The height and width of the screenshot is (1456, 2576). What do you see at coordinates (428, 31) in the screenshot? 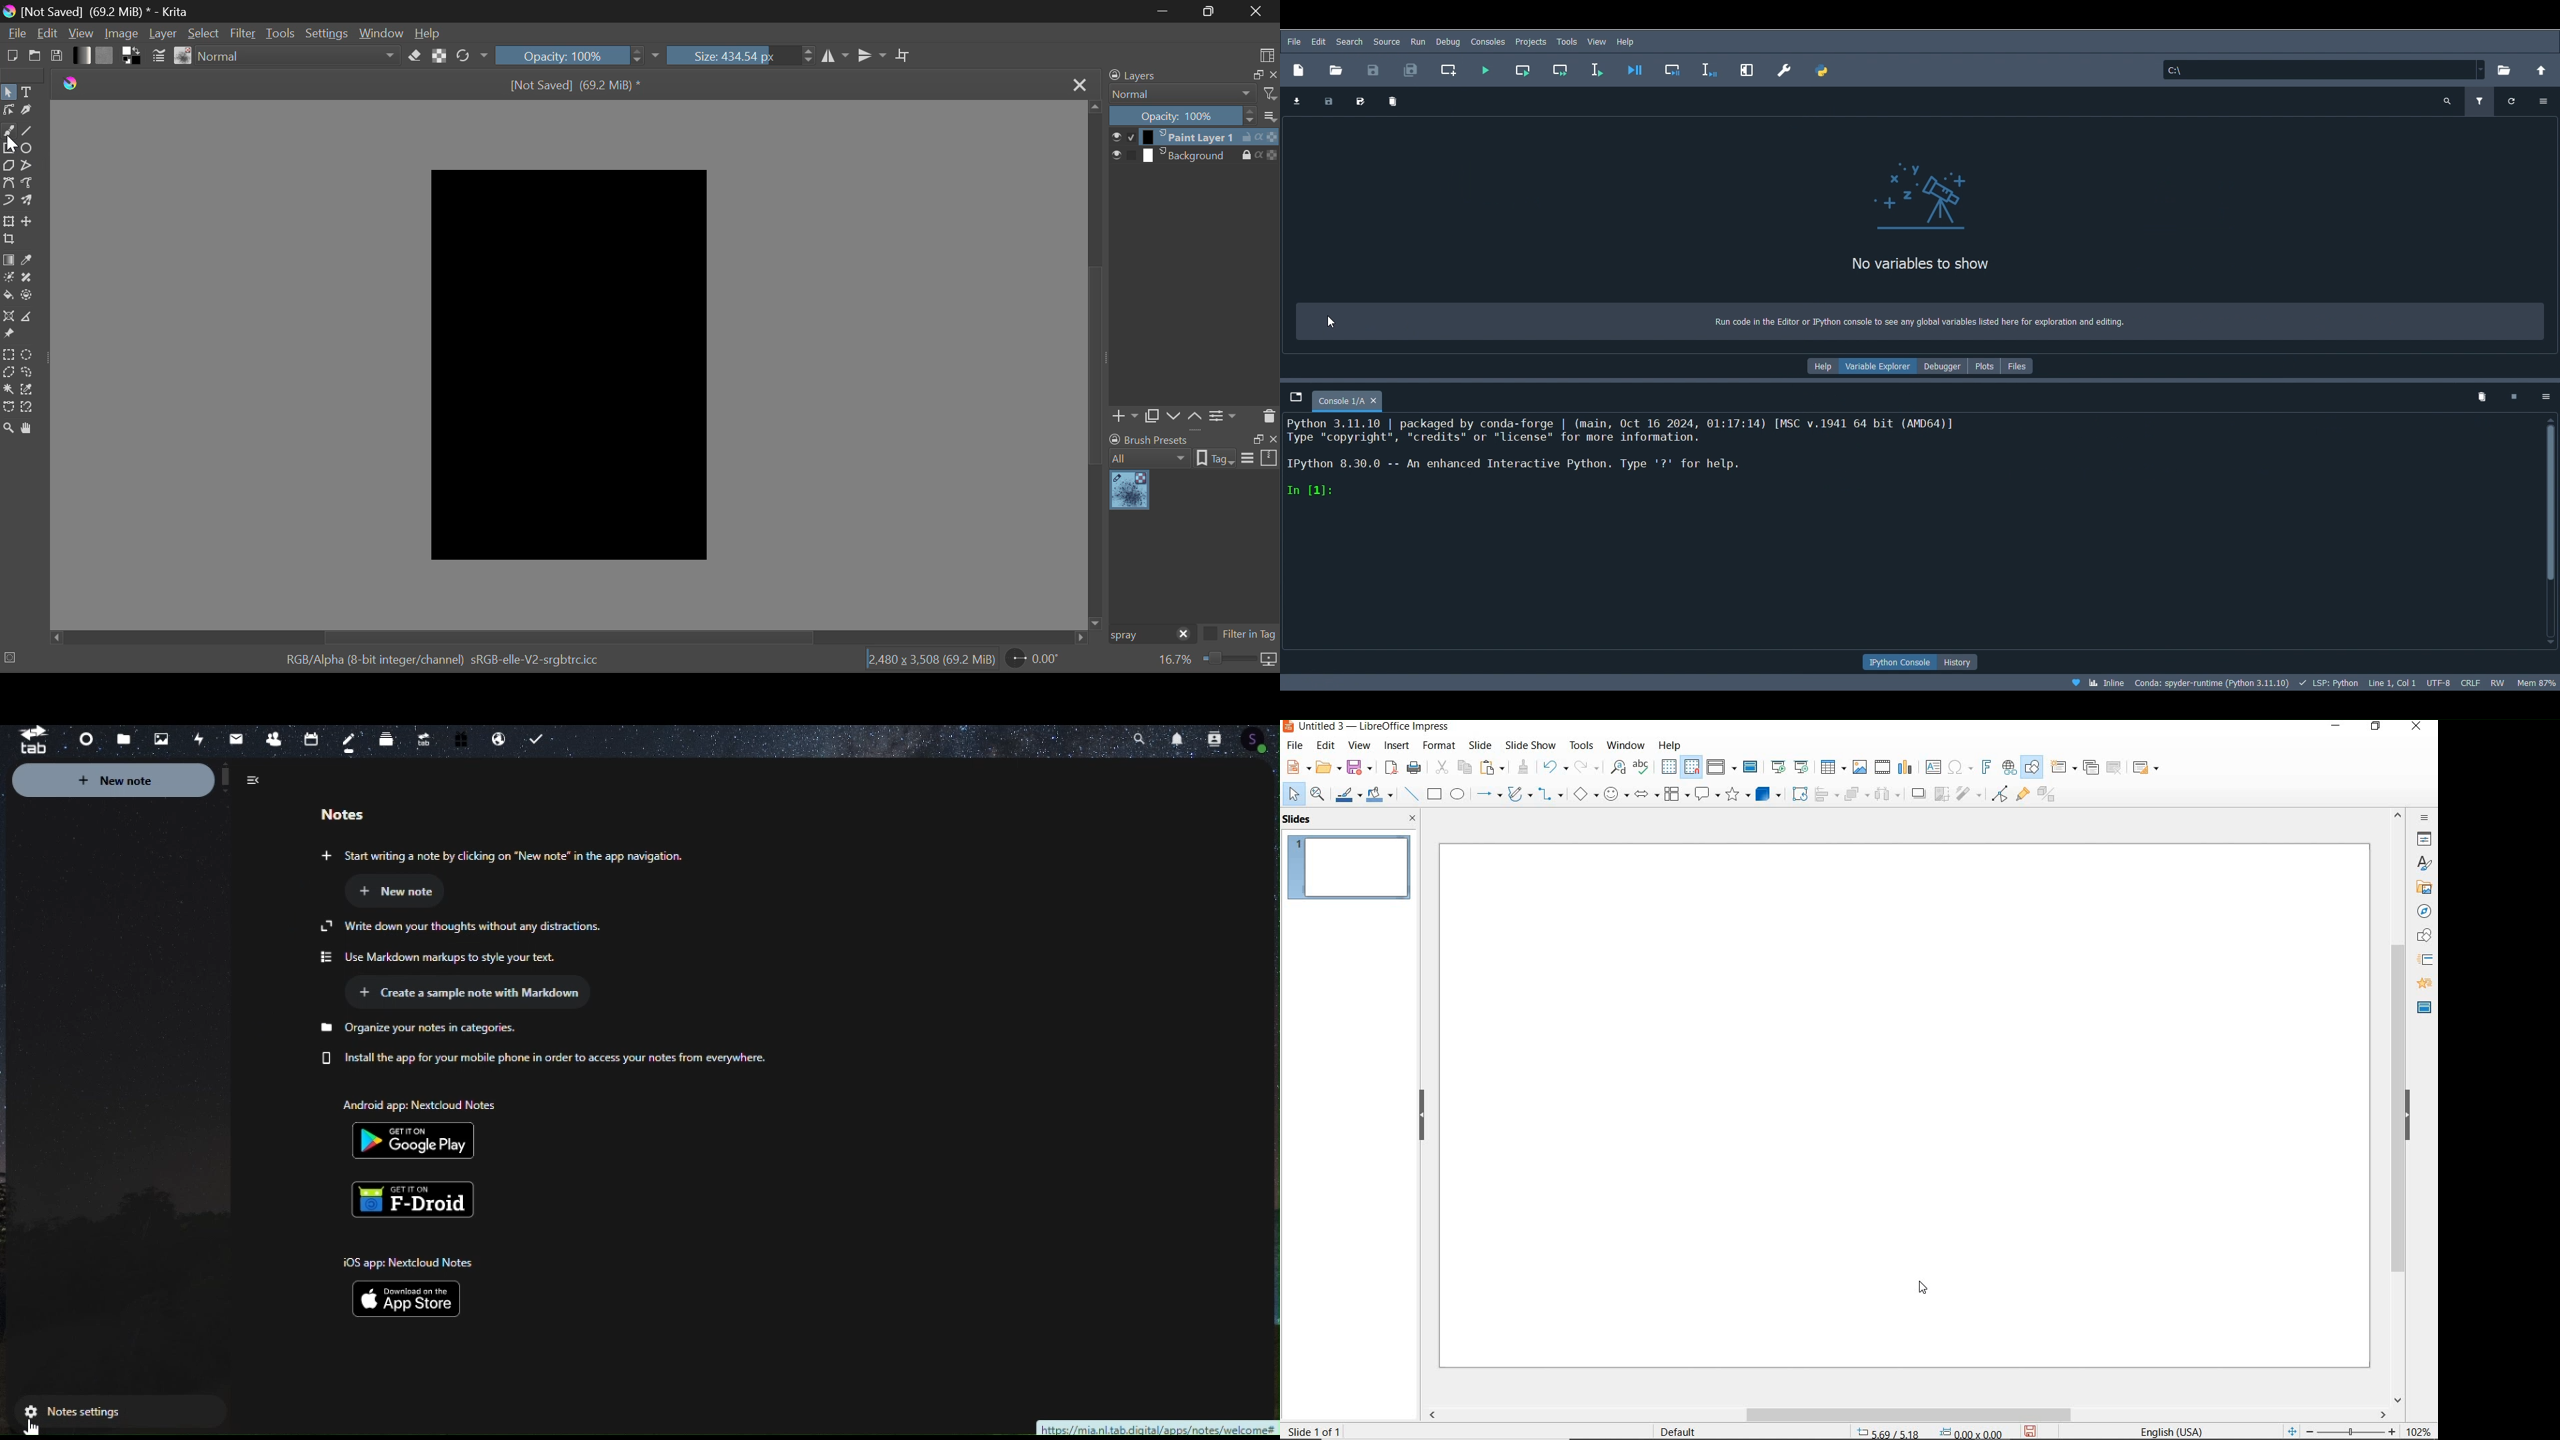
I see `Help` at bounding box center [428, 31].